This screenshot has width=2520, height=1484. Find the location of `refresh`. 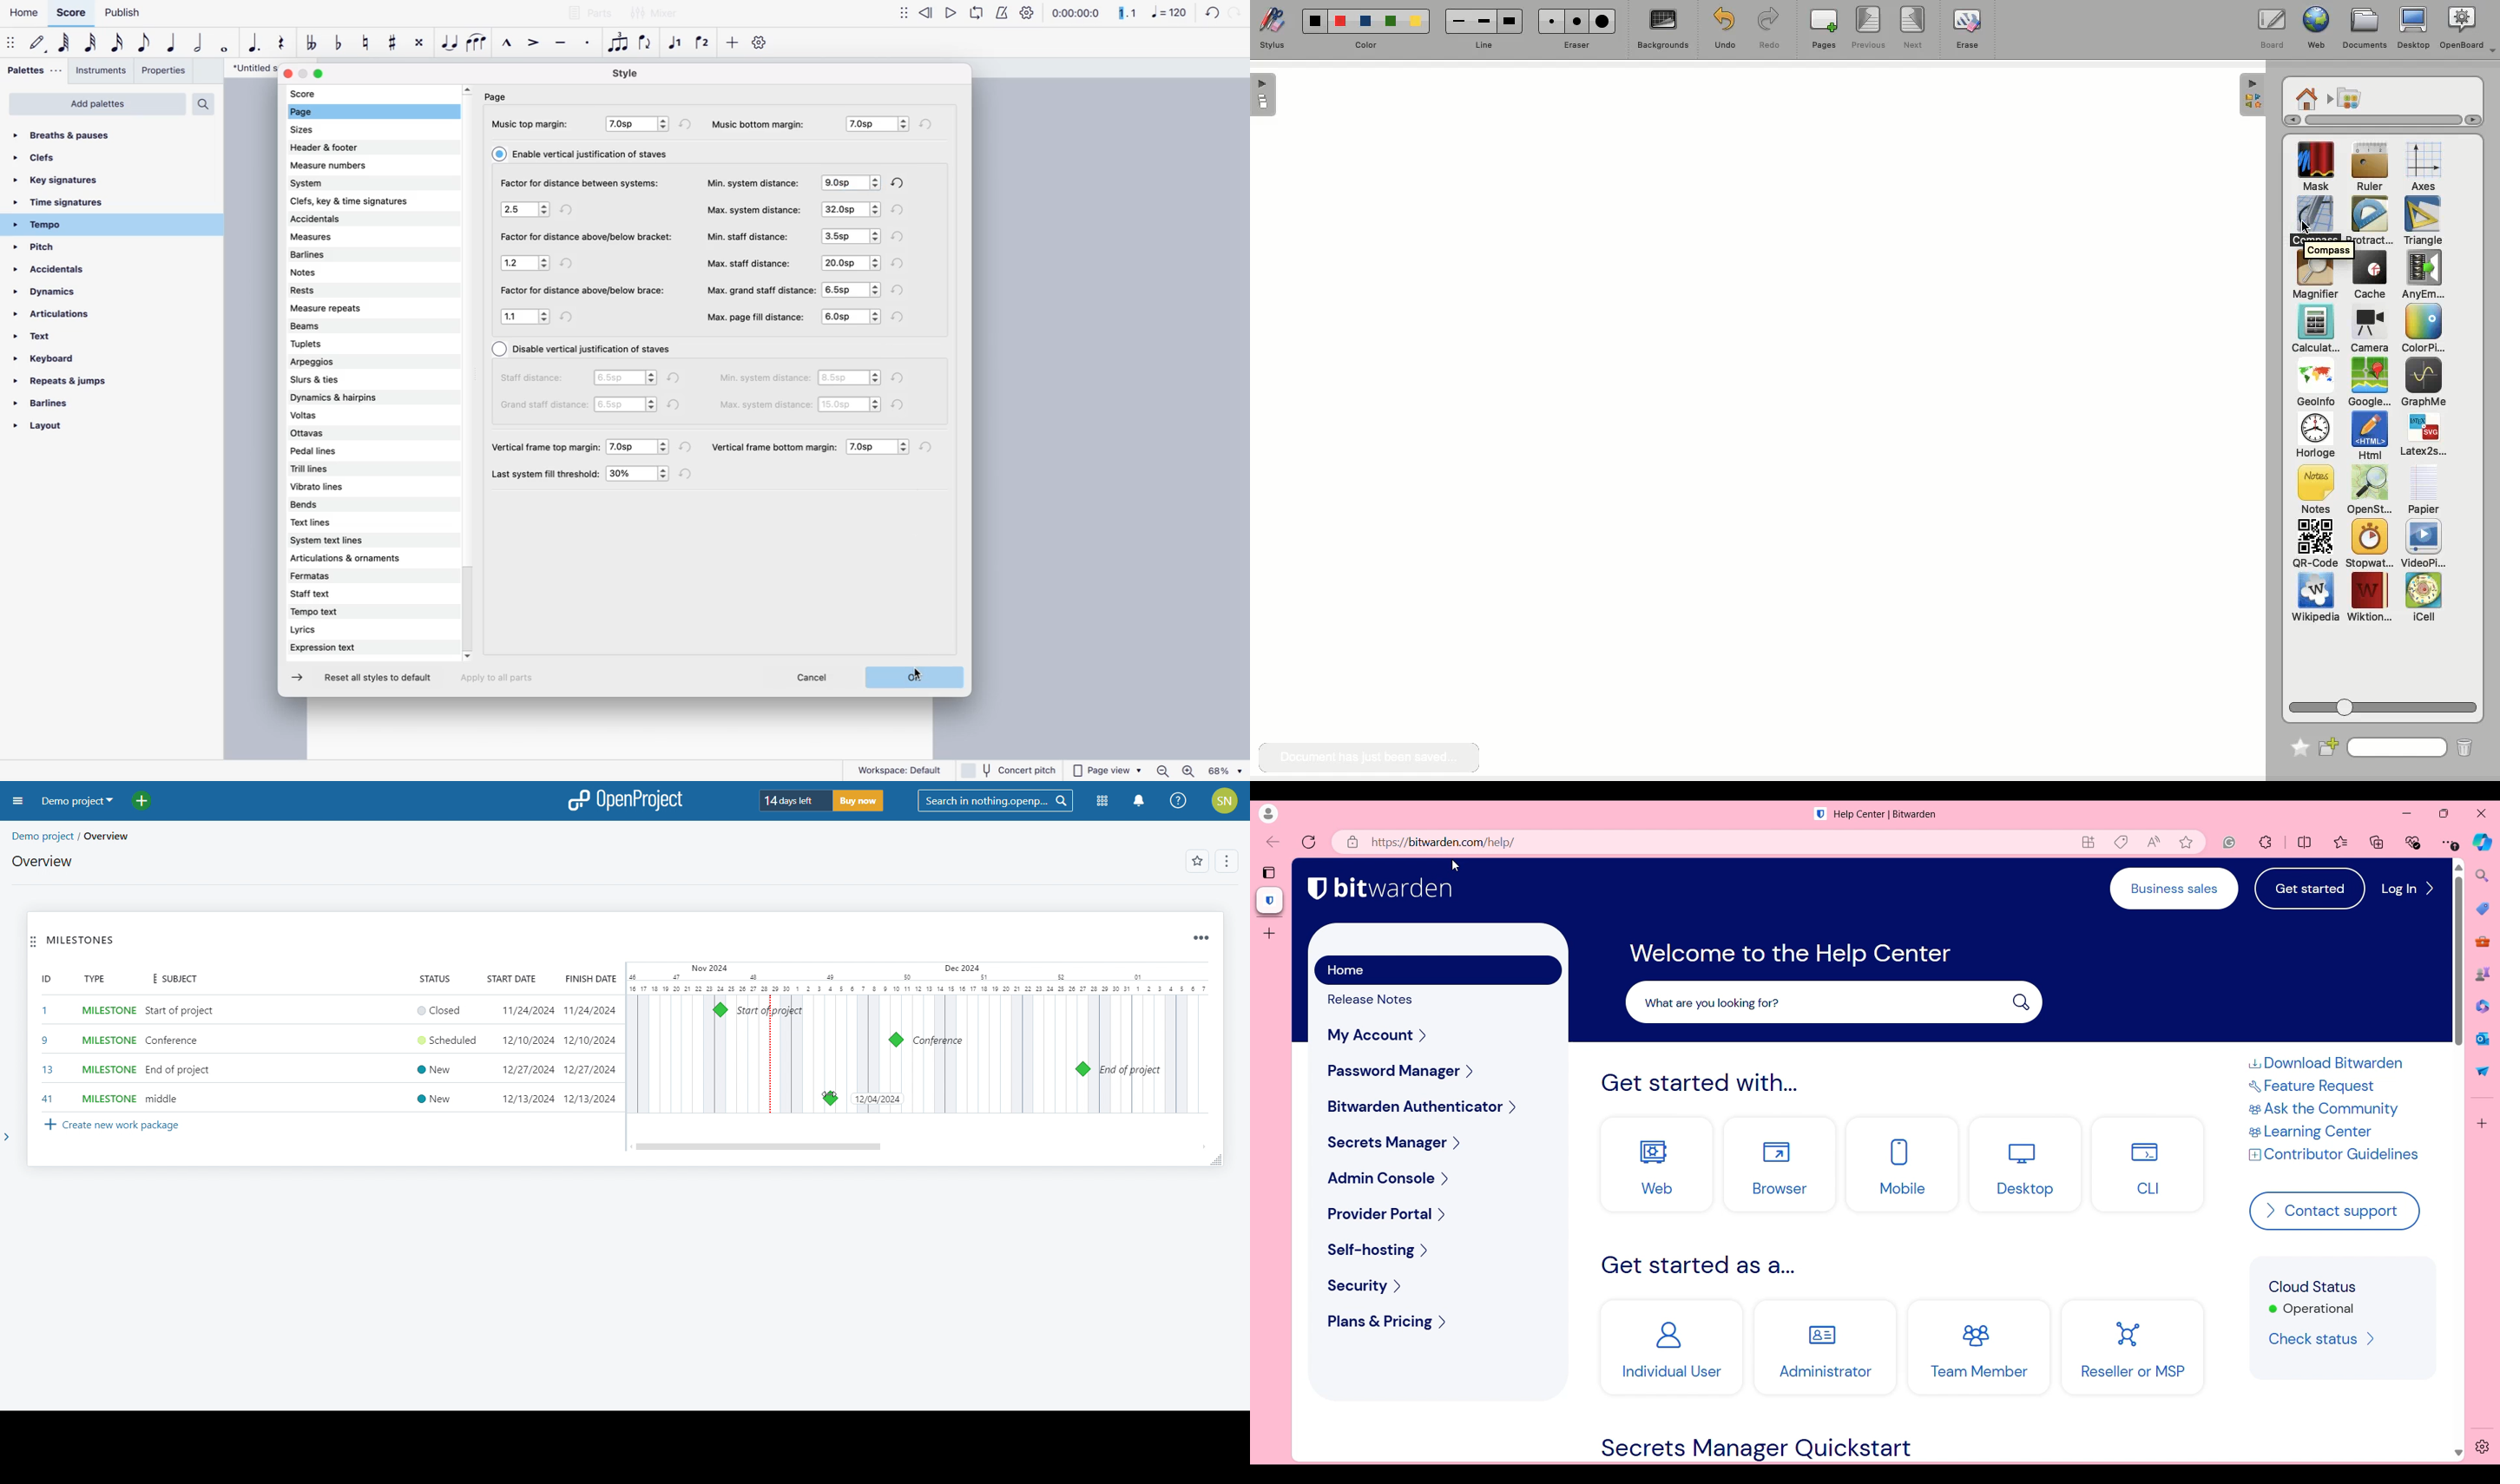

refresh is located at coordinates (572, 316).